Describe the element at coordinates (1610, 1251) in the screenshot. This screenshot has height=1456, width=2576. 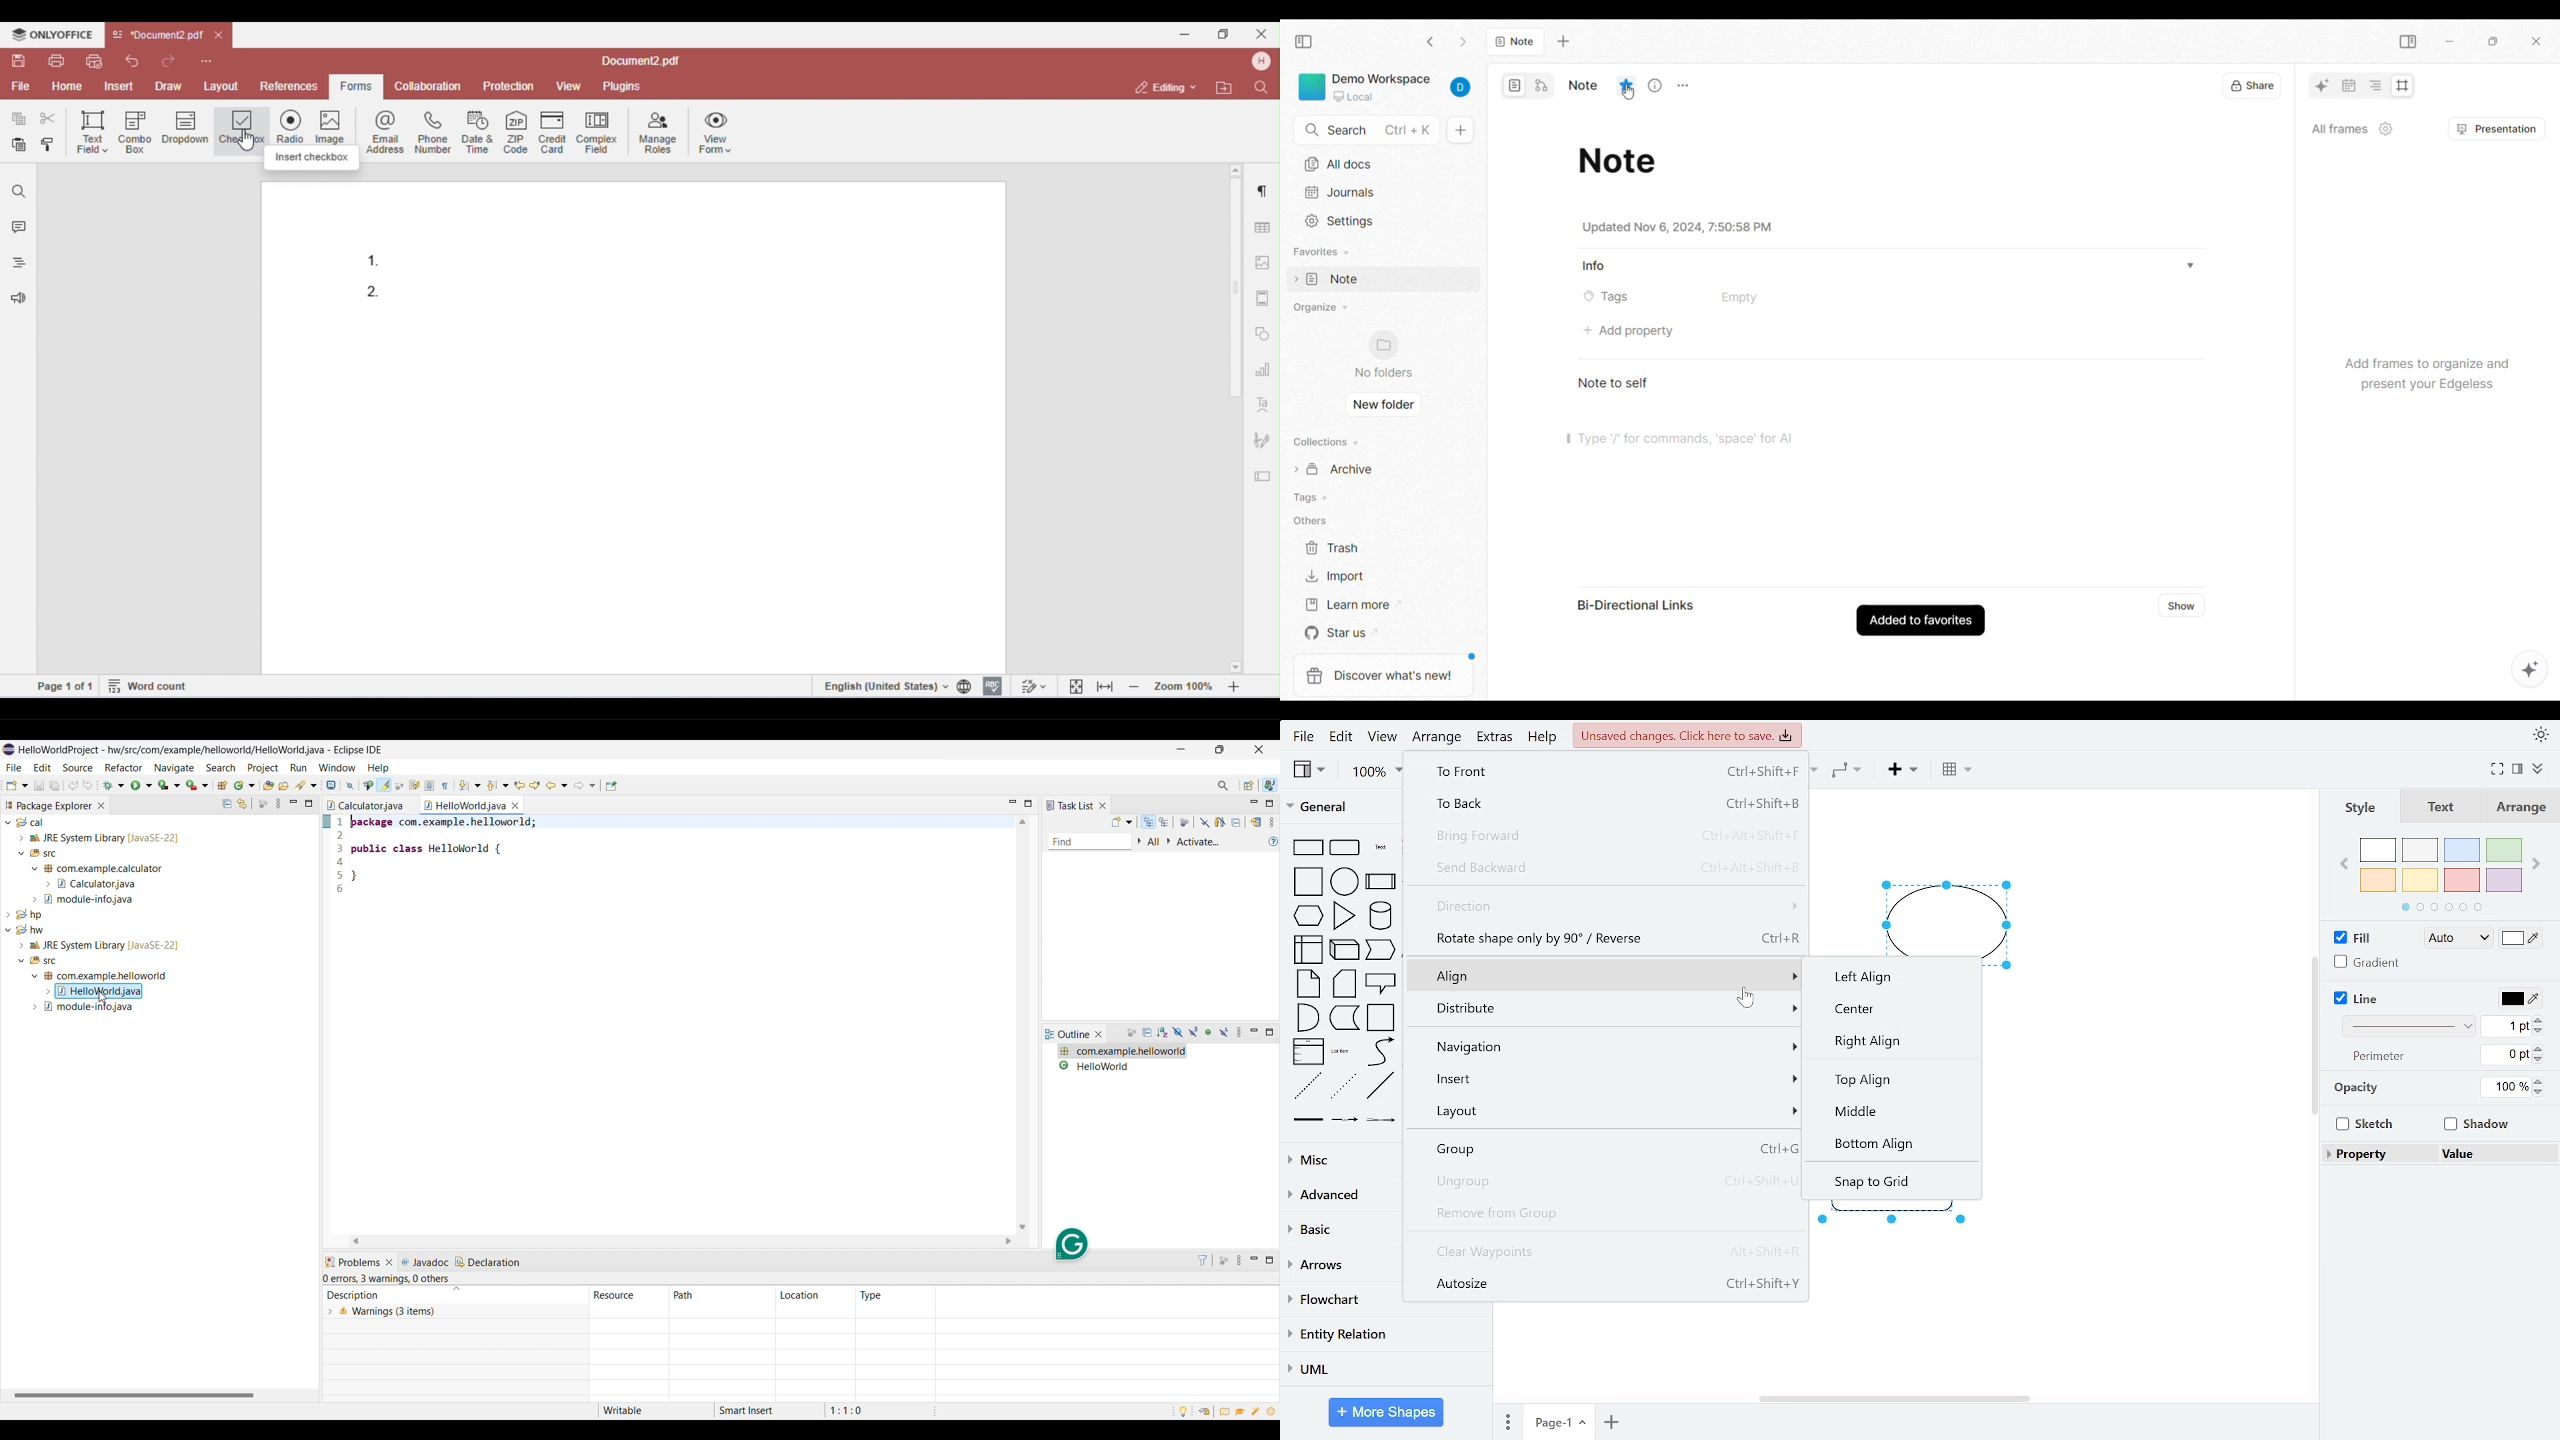
I see `clear waypoints` at that location.